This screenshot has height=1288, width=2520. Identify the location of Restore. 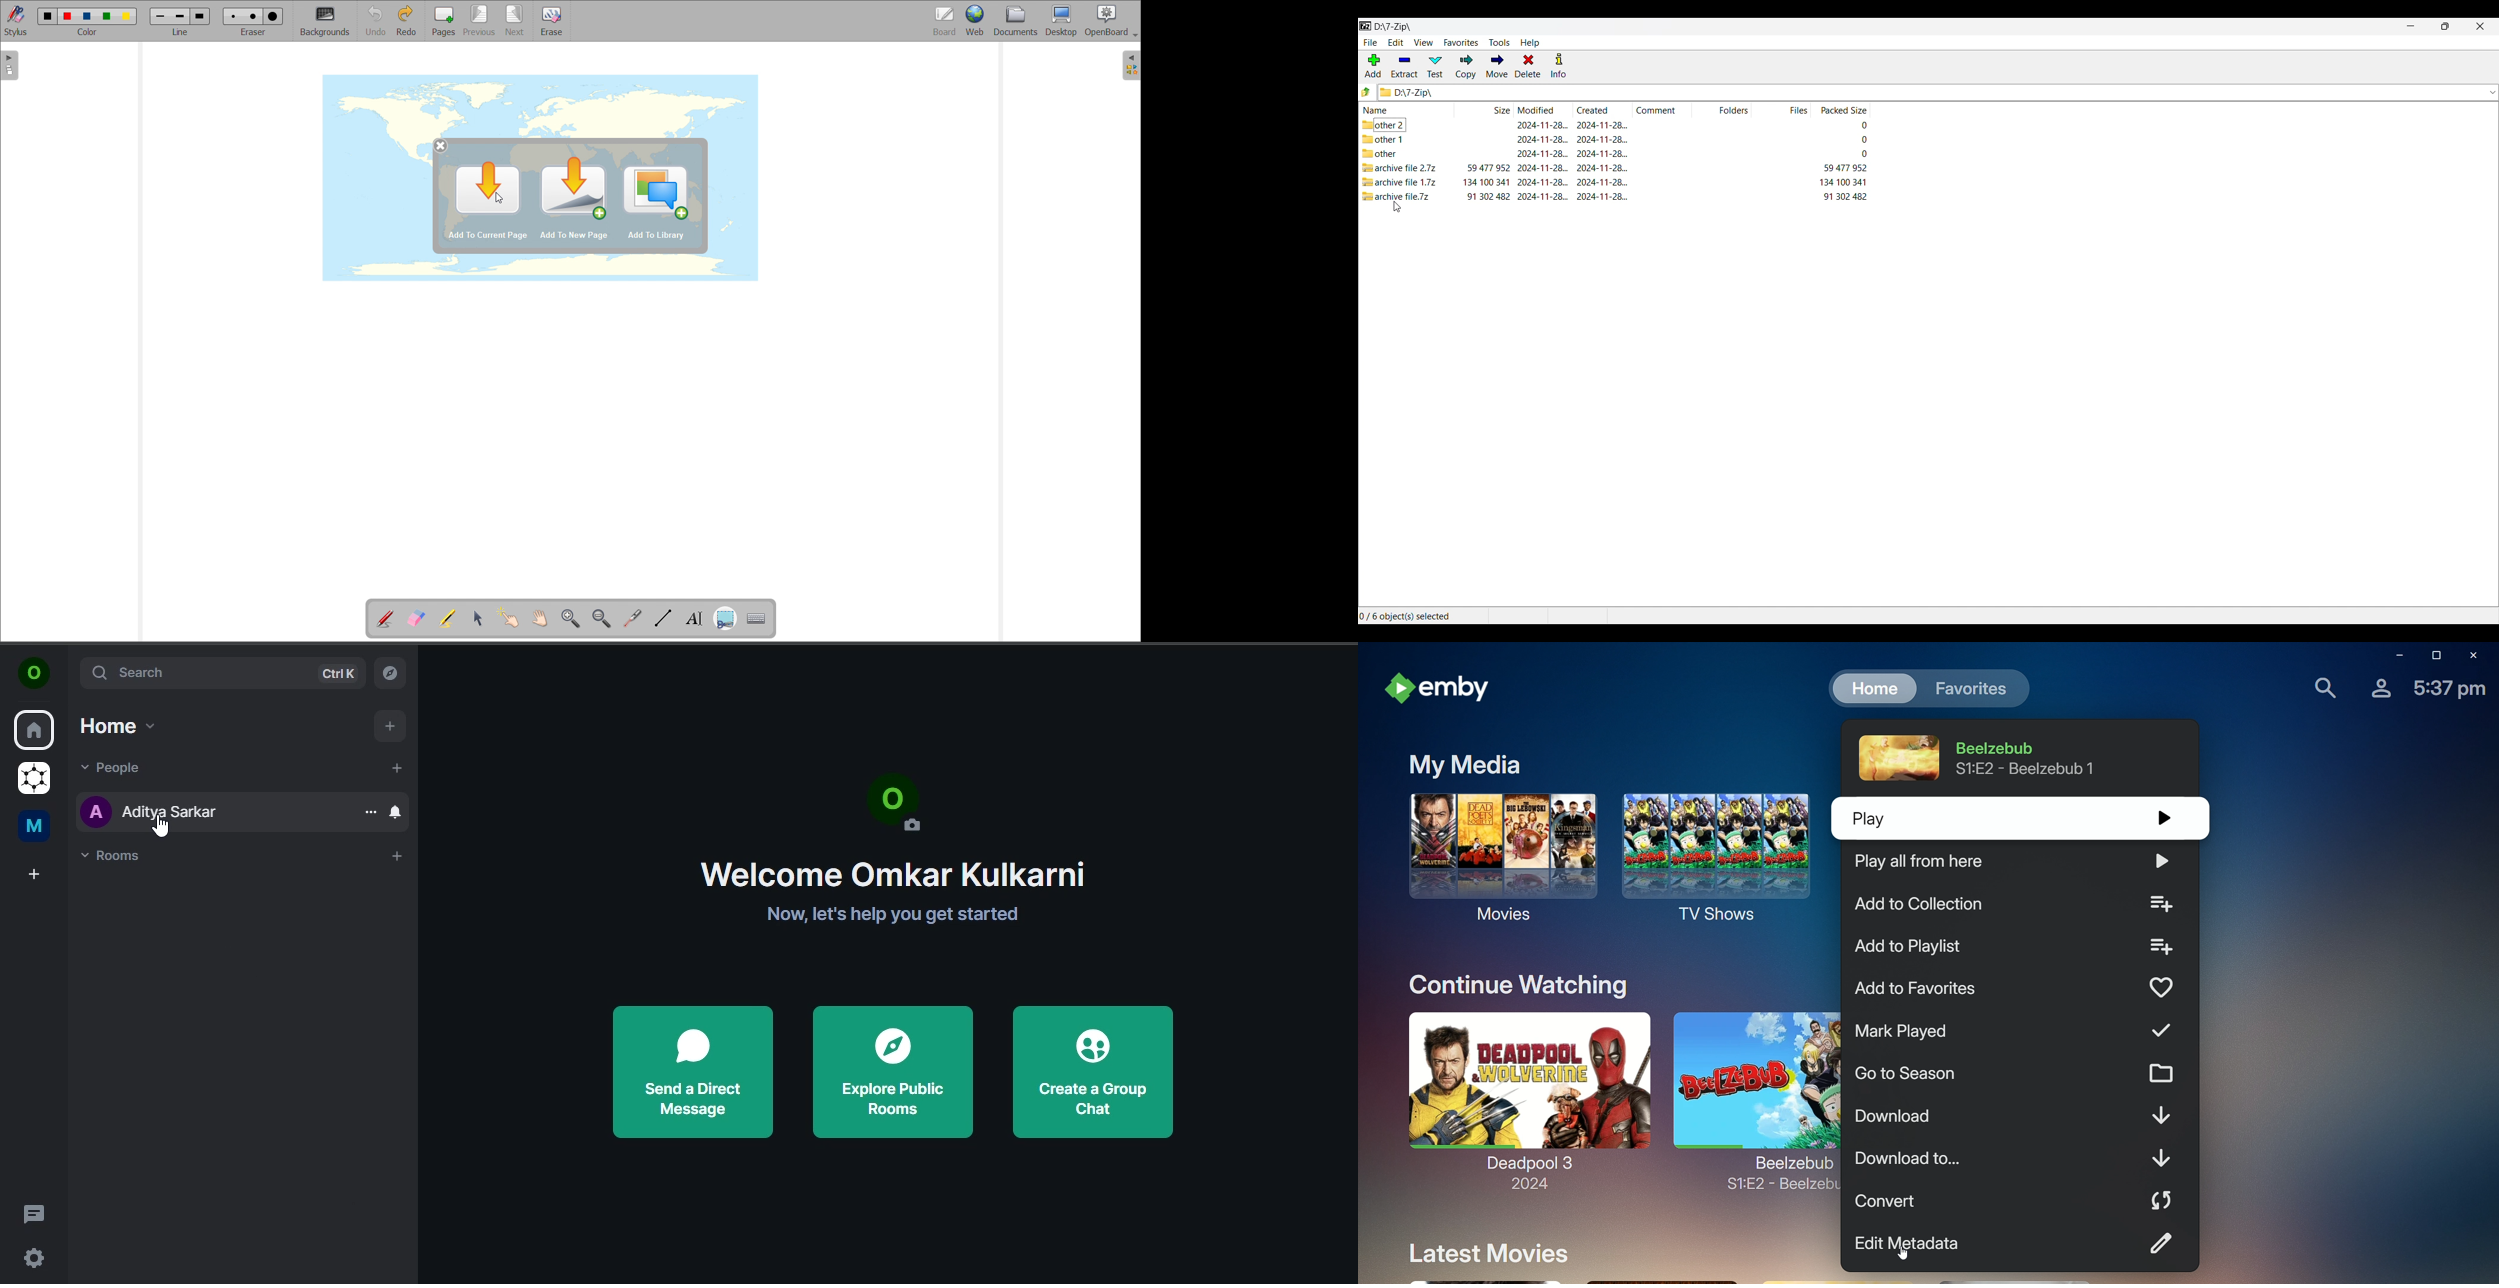
(2433, 657).